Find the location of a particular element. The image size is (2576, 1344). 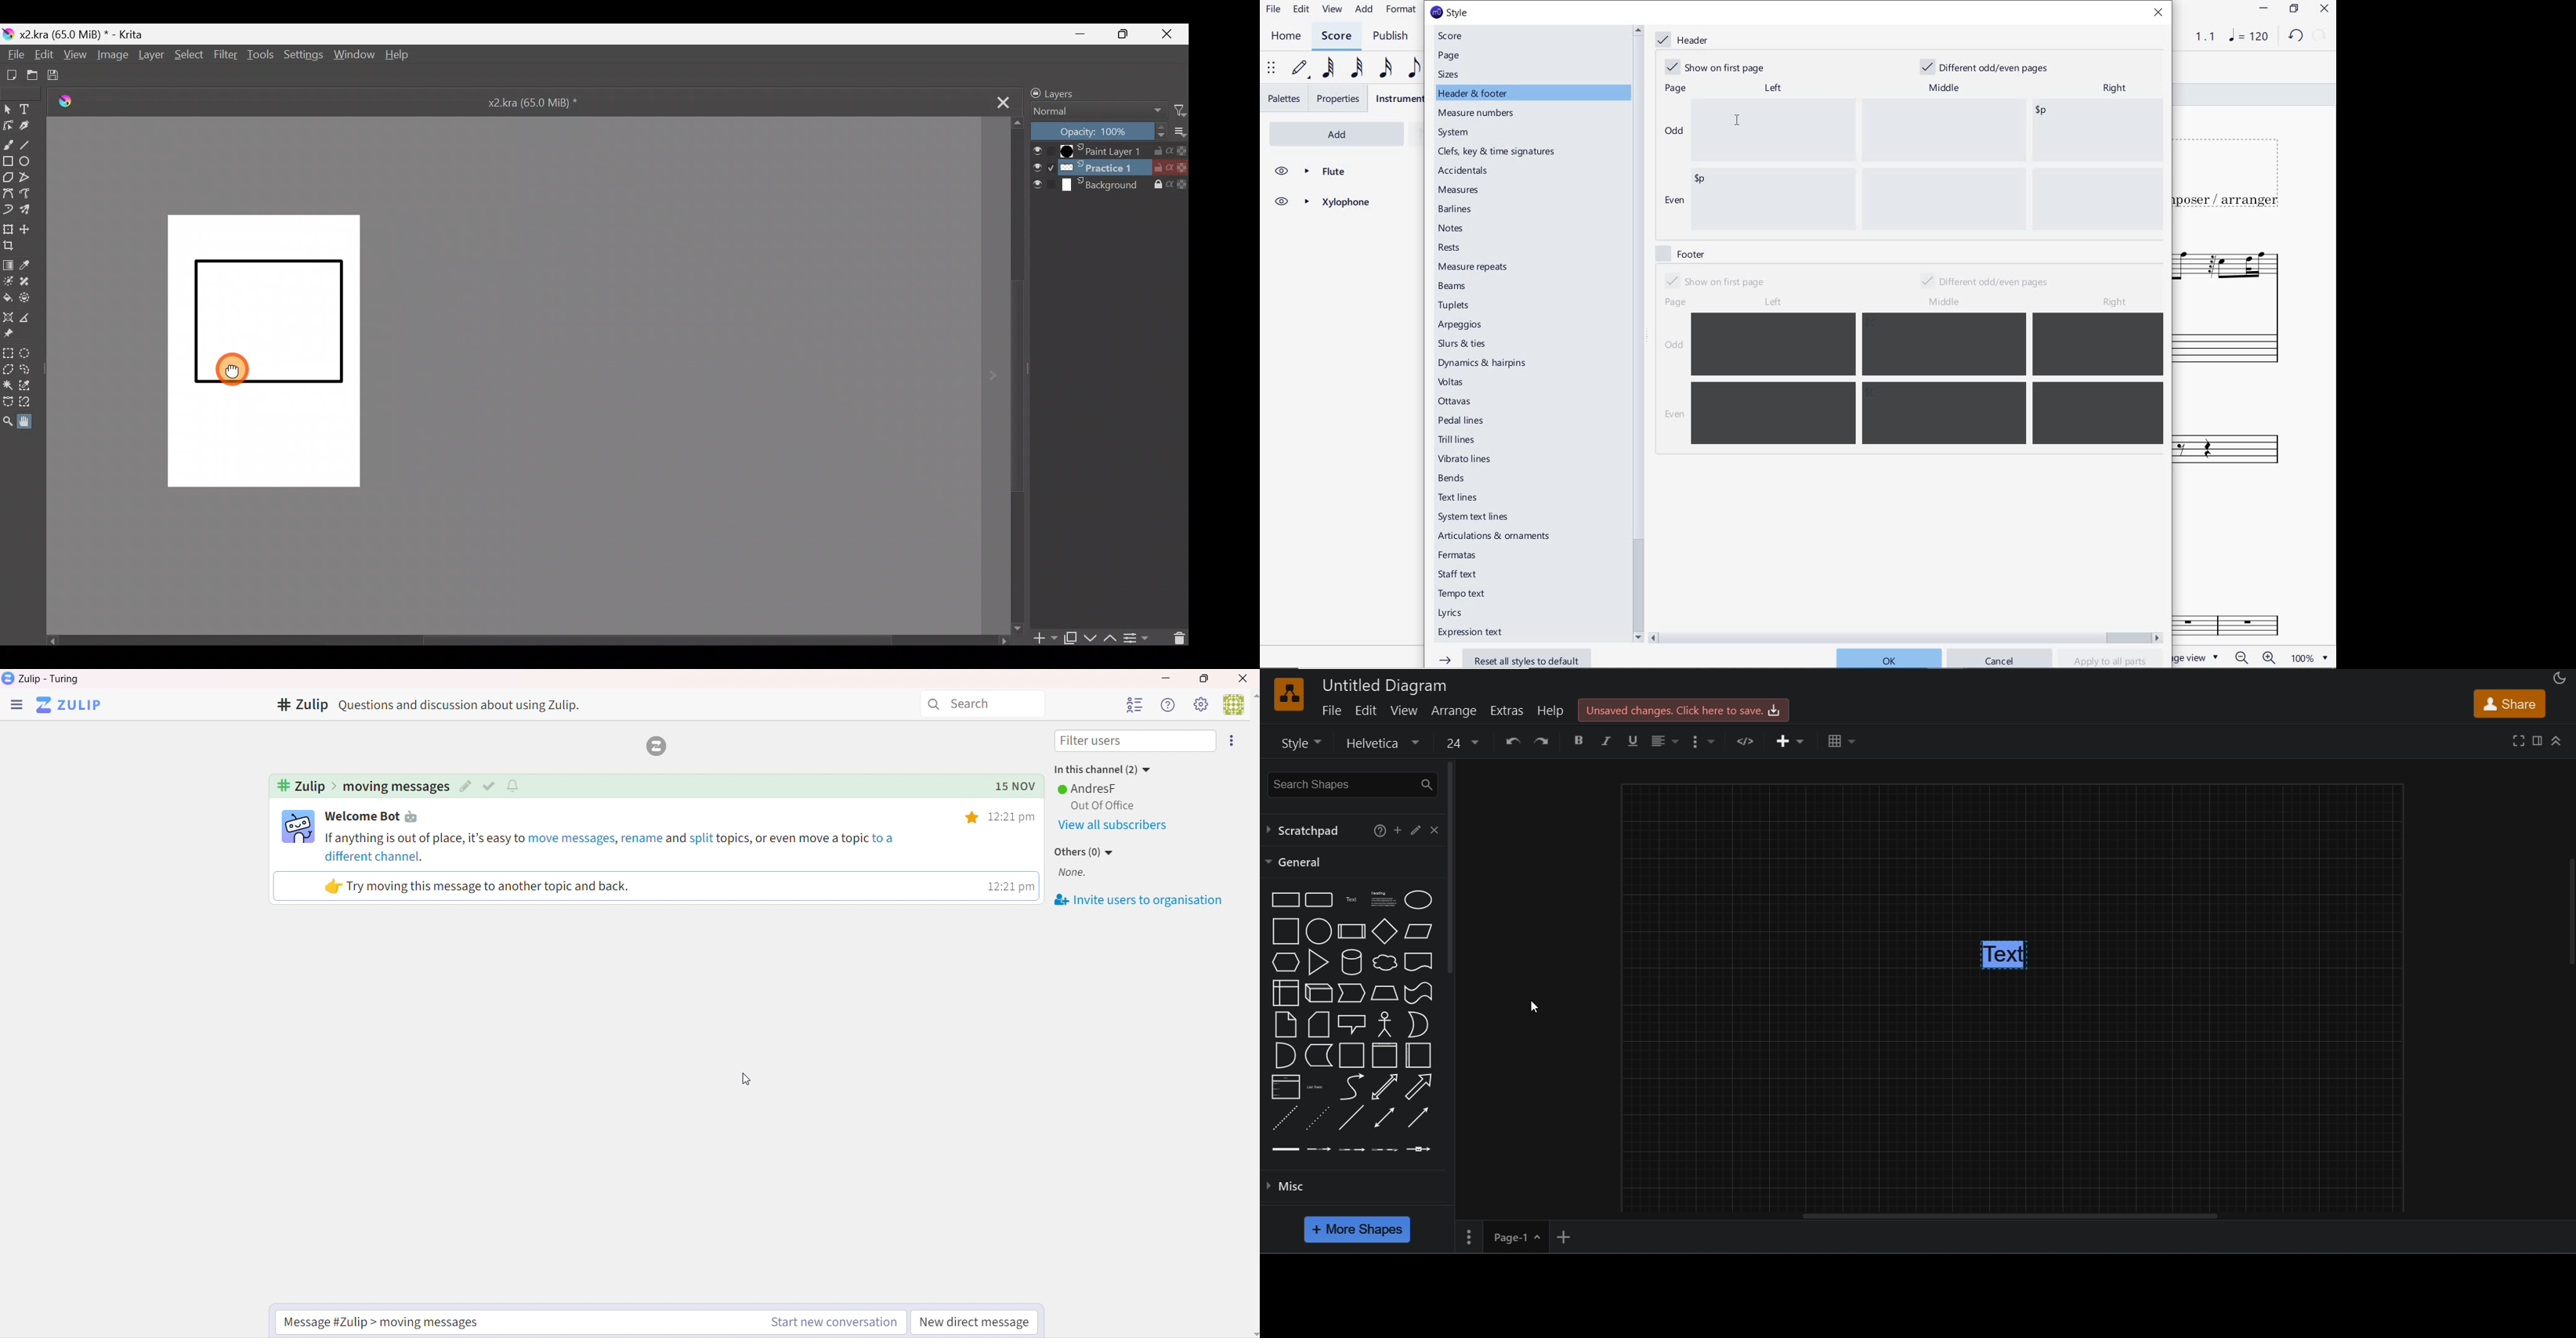

left is located at coordinates (1772, 302).